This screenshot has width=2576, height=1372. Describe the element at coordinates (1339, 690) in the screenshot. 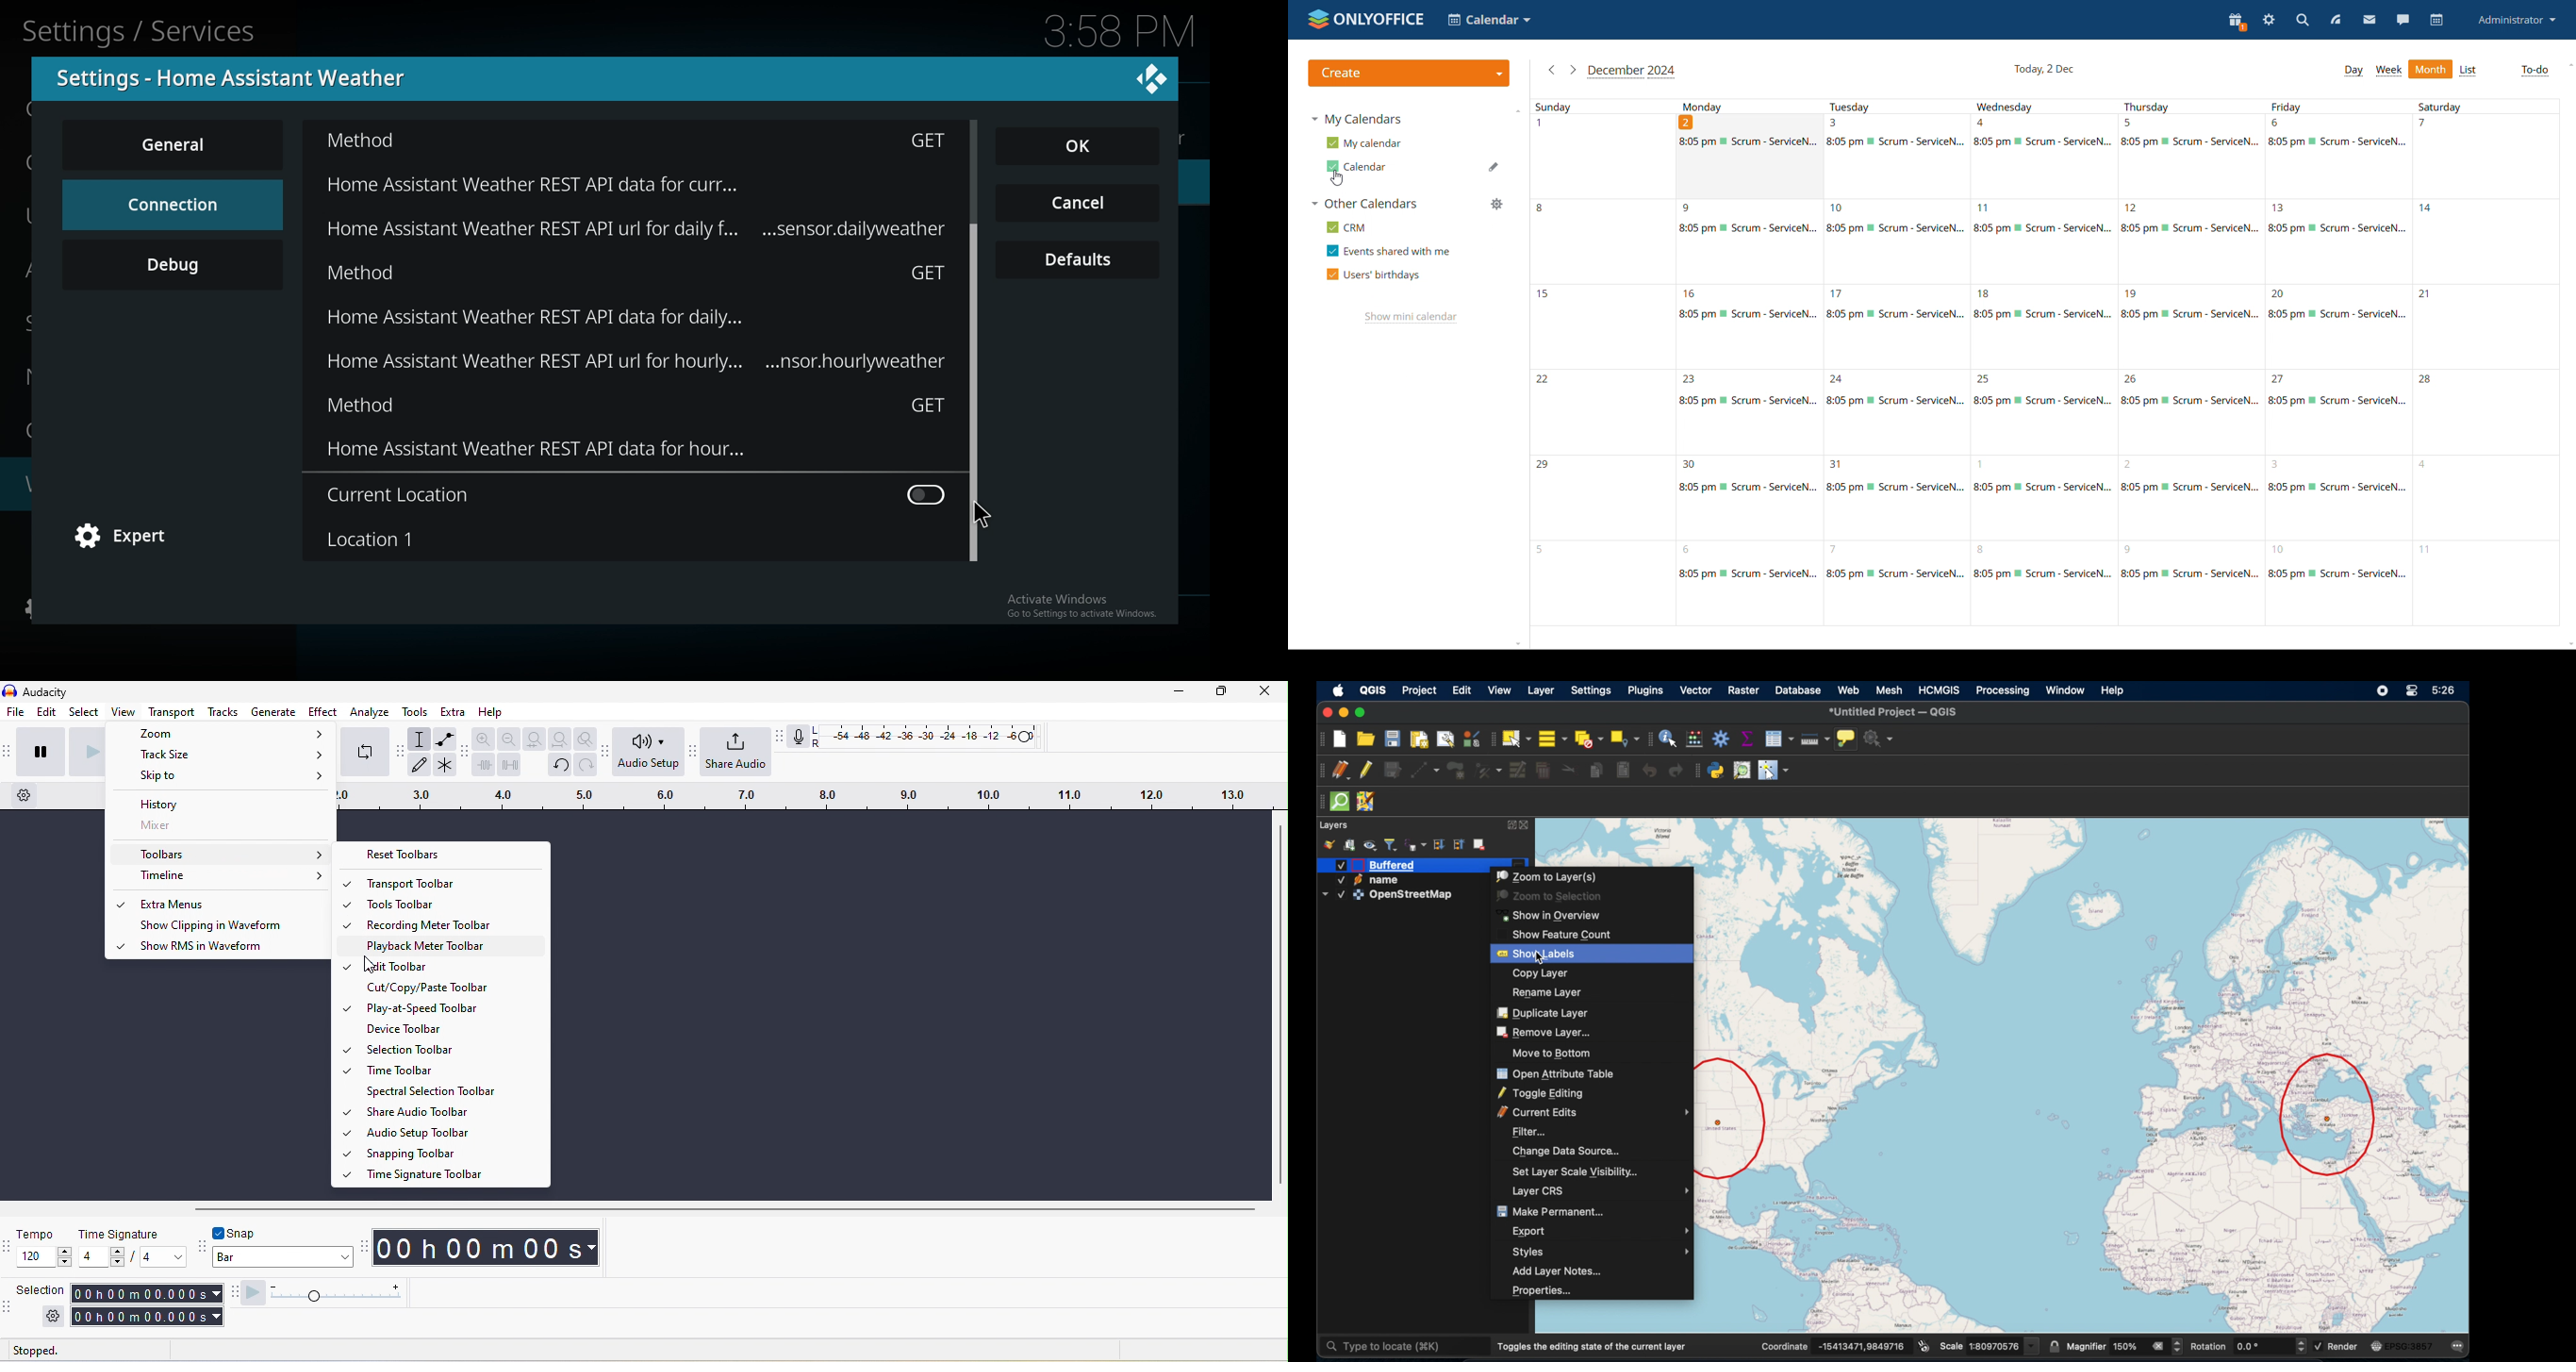

I see `apple icon` at that location.